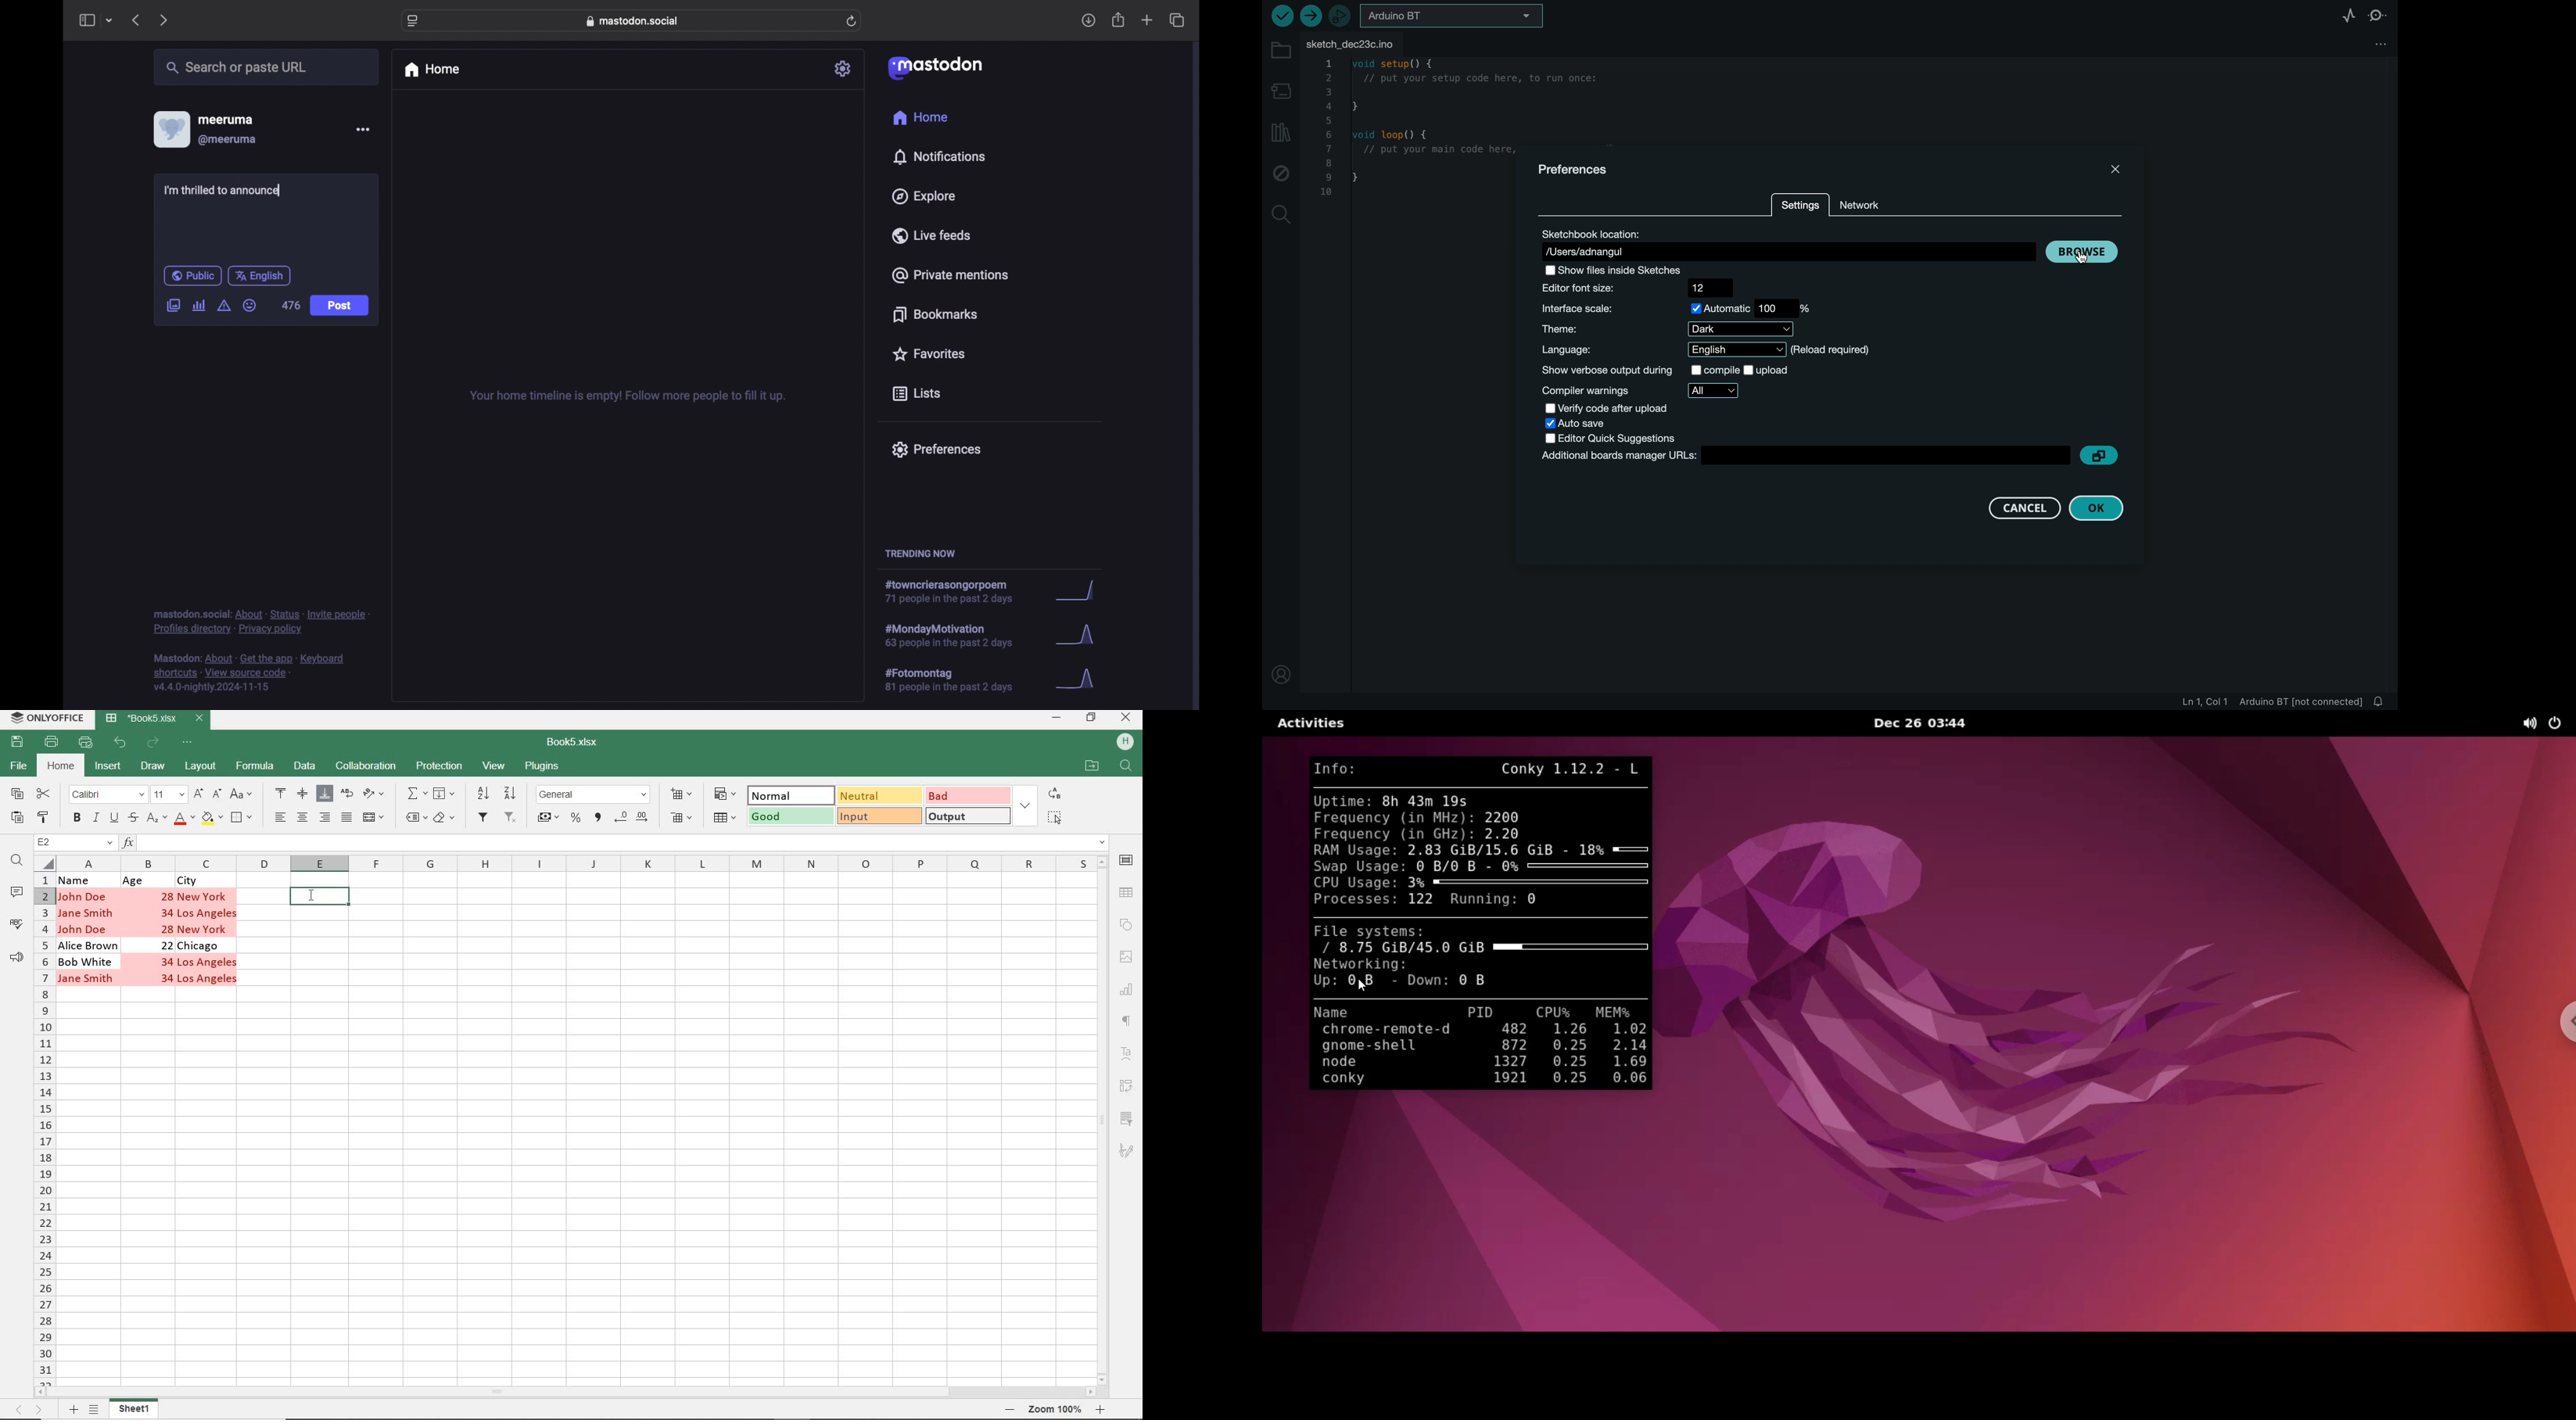 The image size is (2576, 1428). I want to click on UNDERLINE, so click(114, 819).